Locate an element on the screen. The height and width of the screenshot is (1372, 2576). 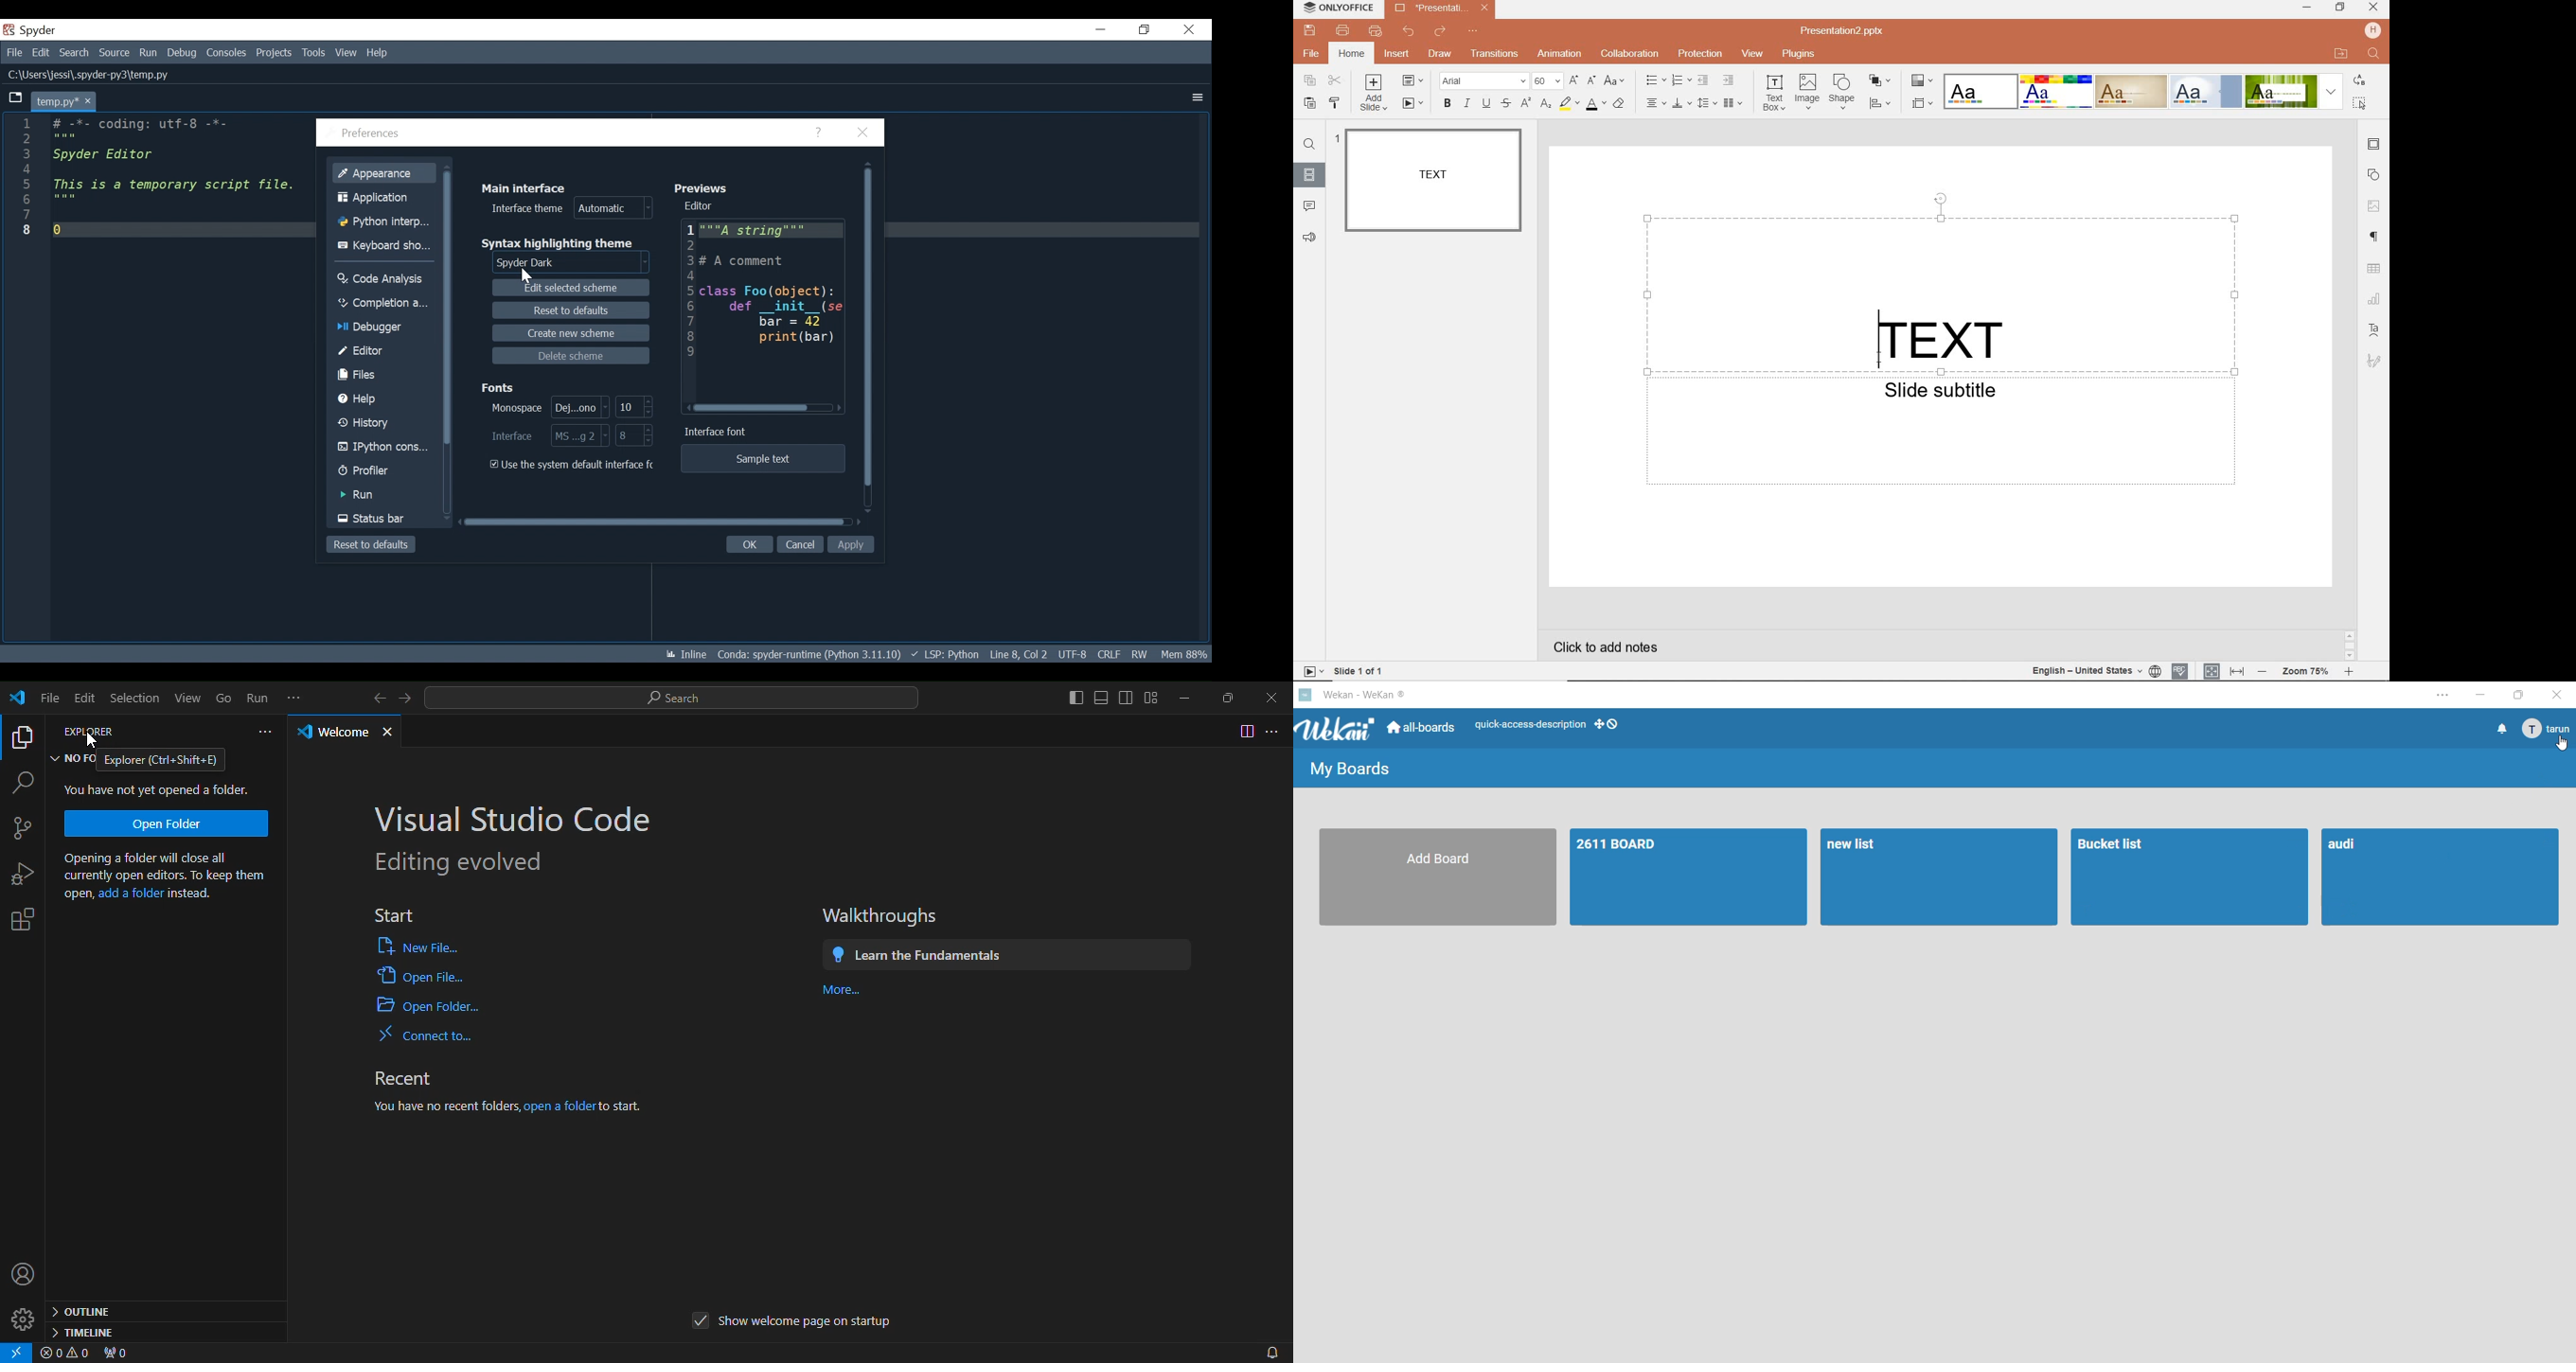
SIGNATURE is located at coordinates (2374, 361).